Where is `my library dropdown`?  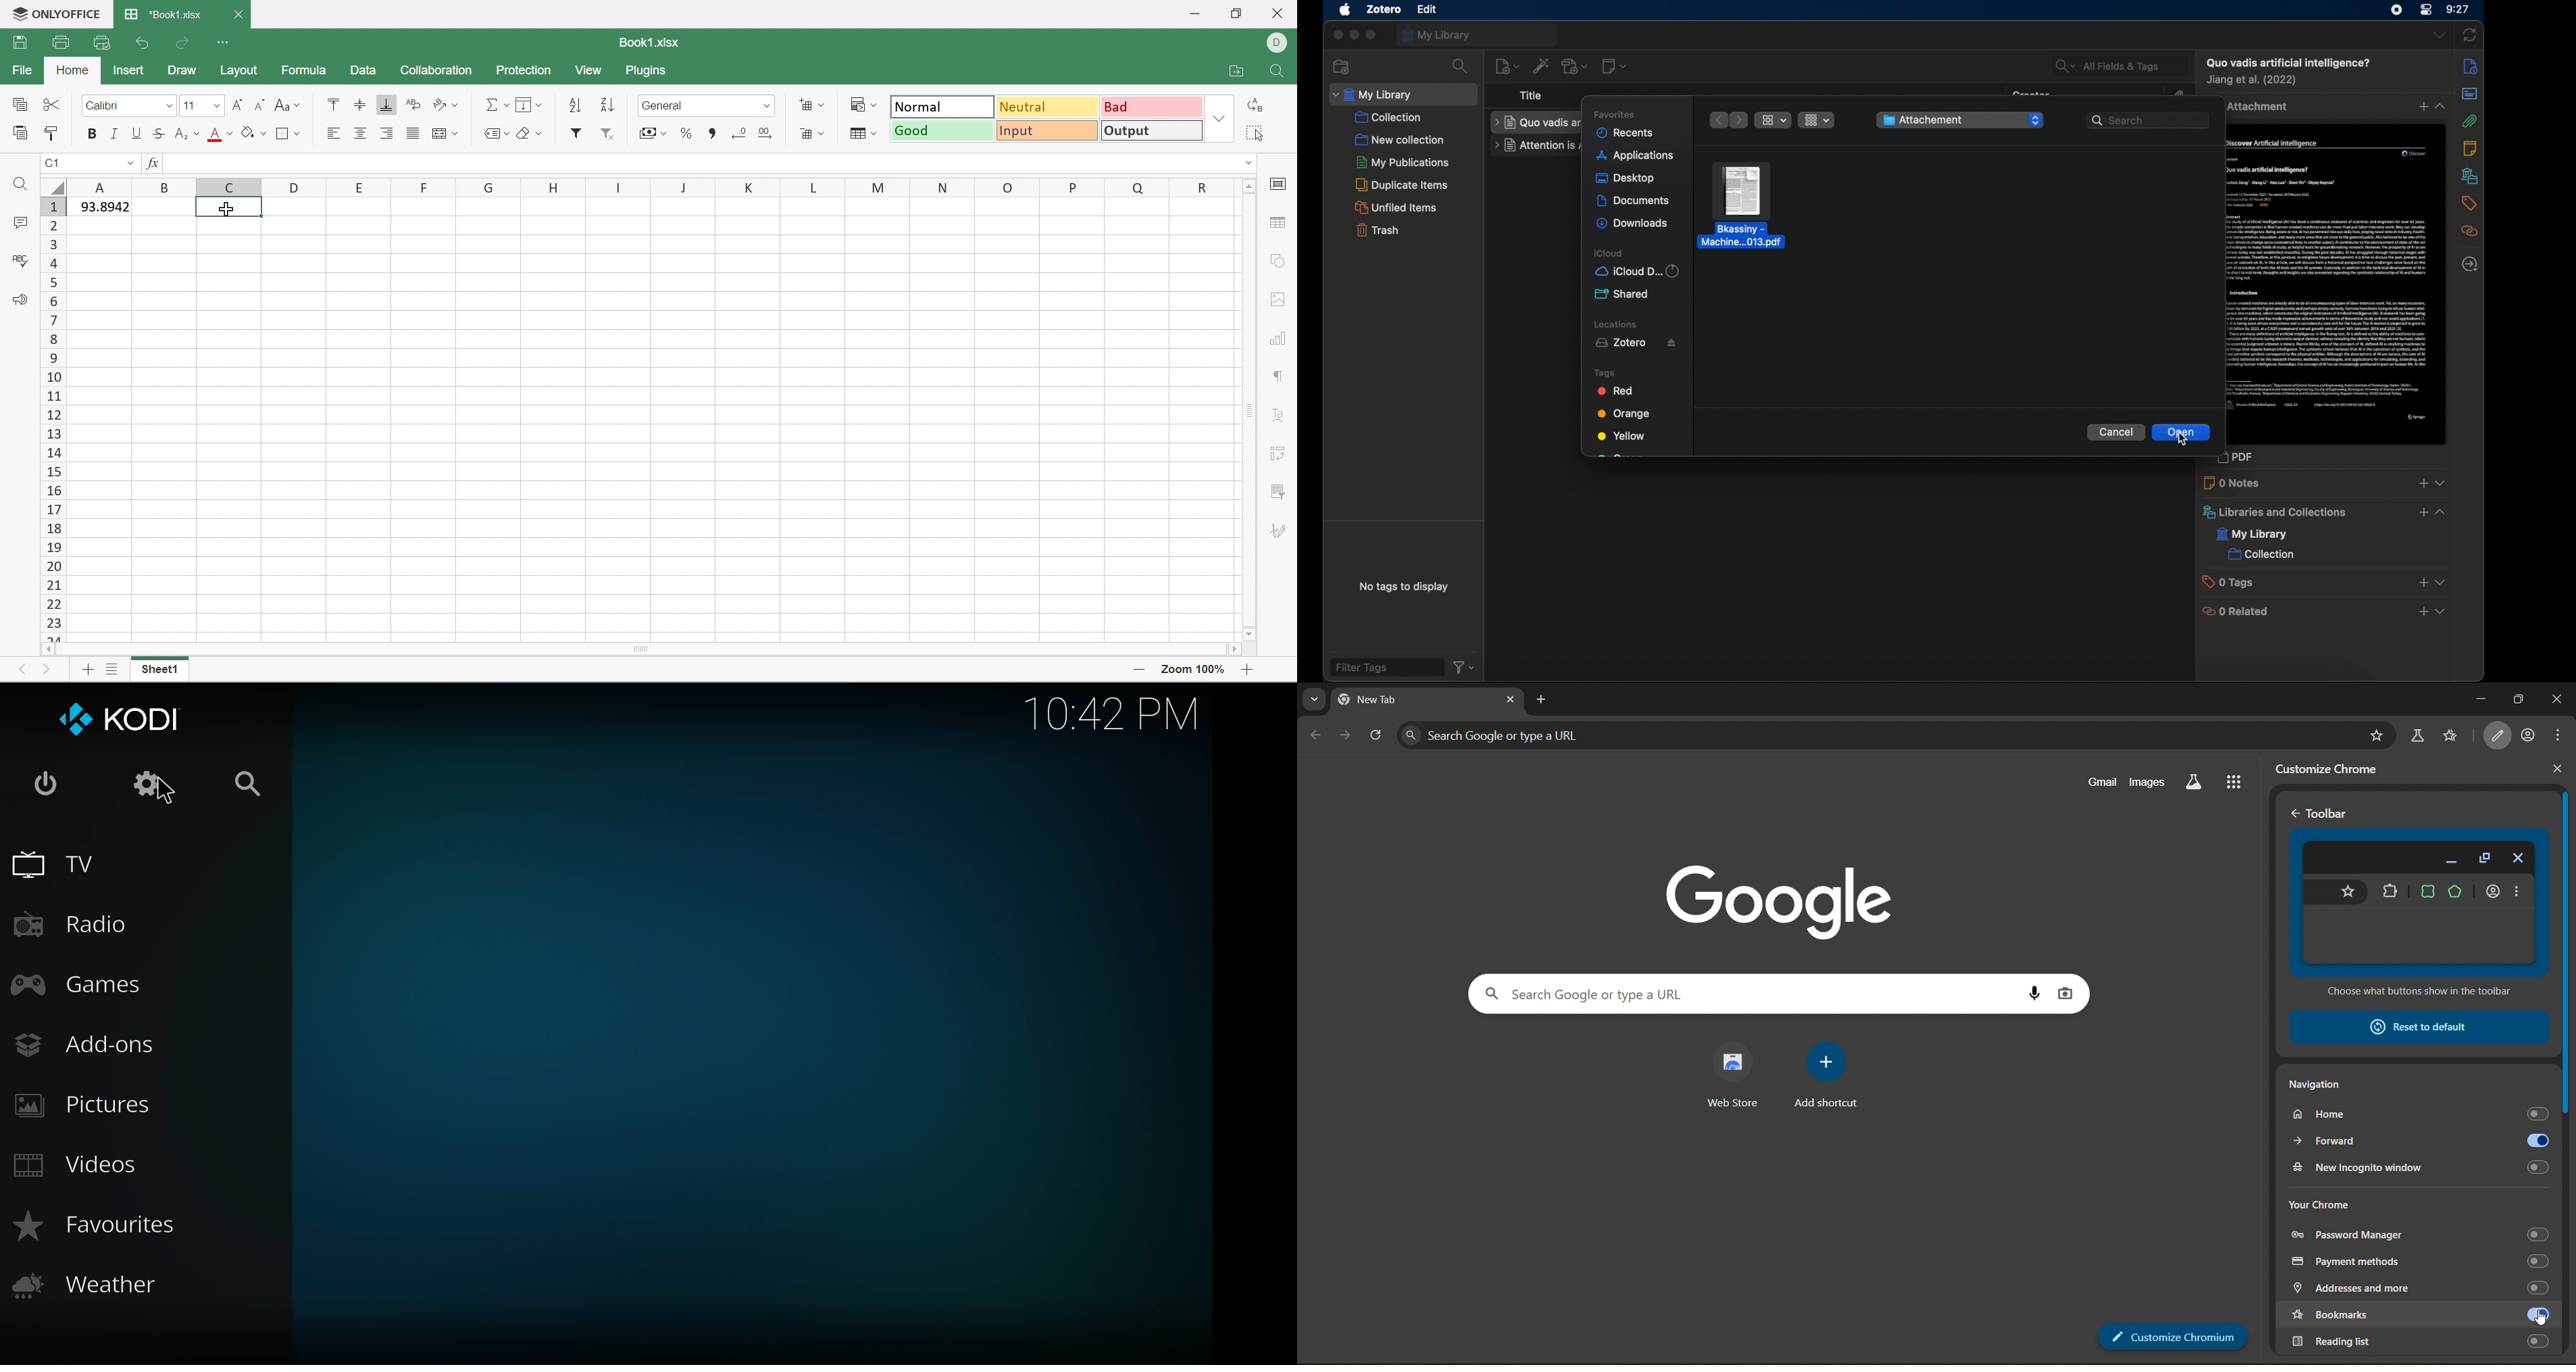
my library dropdown is located at coordinates (1404, 94).